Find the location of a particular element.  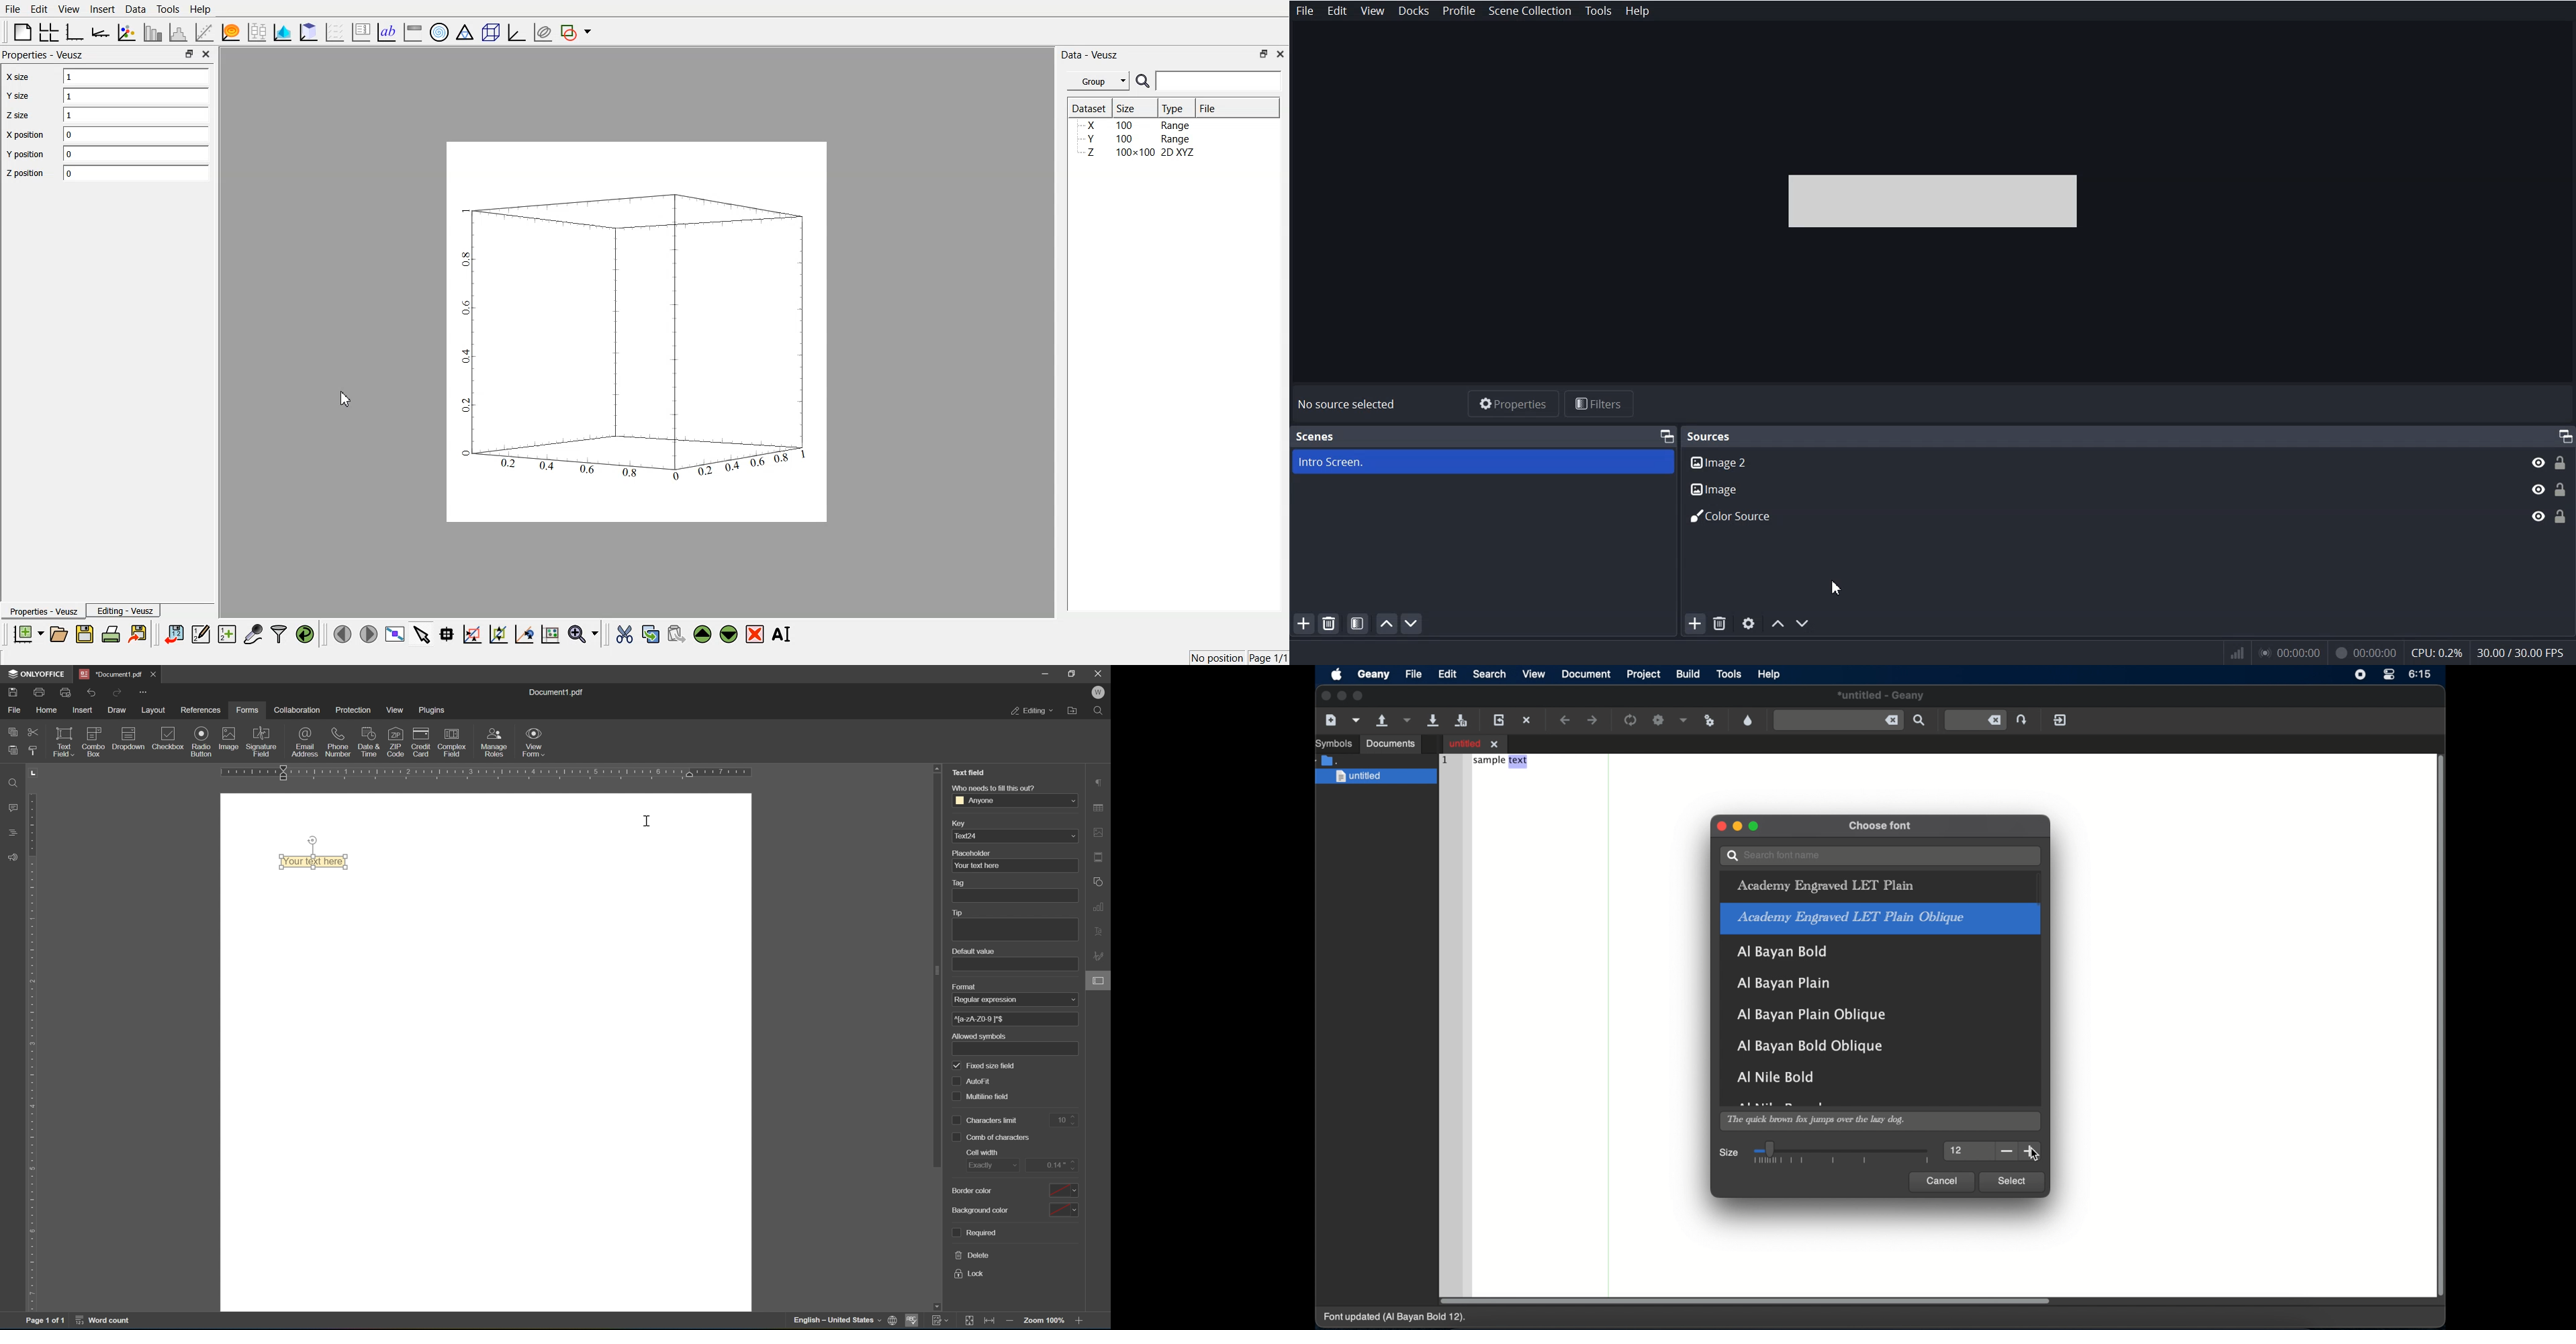

Open source properties is located at coordinates (1749, 623).